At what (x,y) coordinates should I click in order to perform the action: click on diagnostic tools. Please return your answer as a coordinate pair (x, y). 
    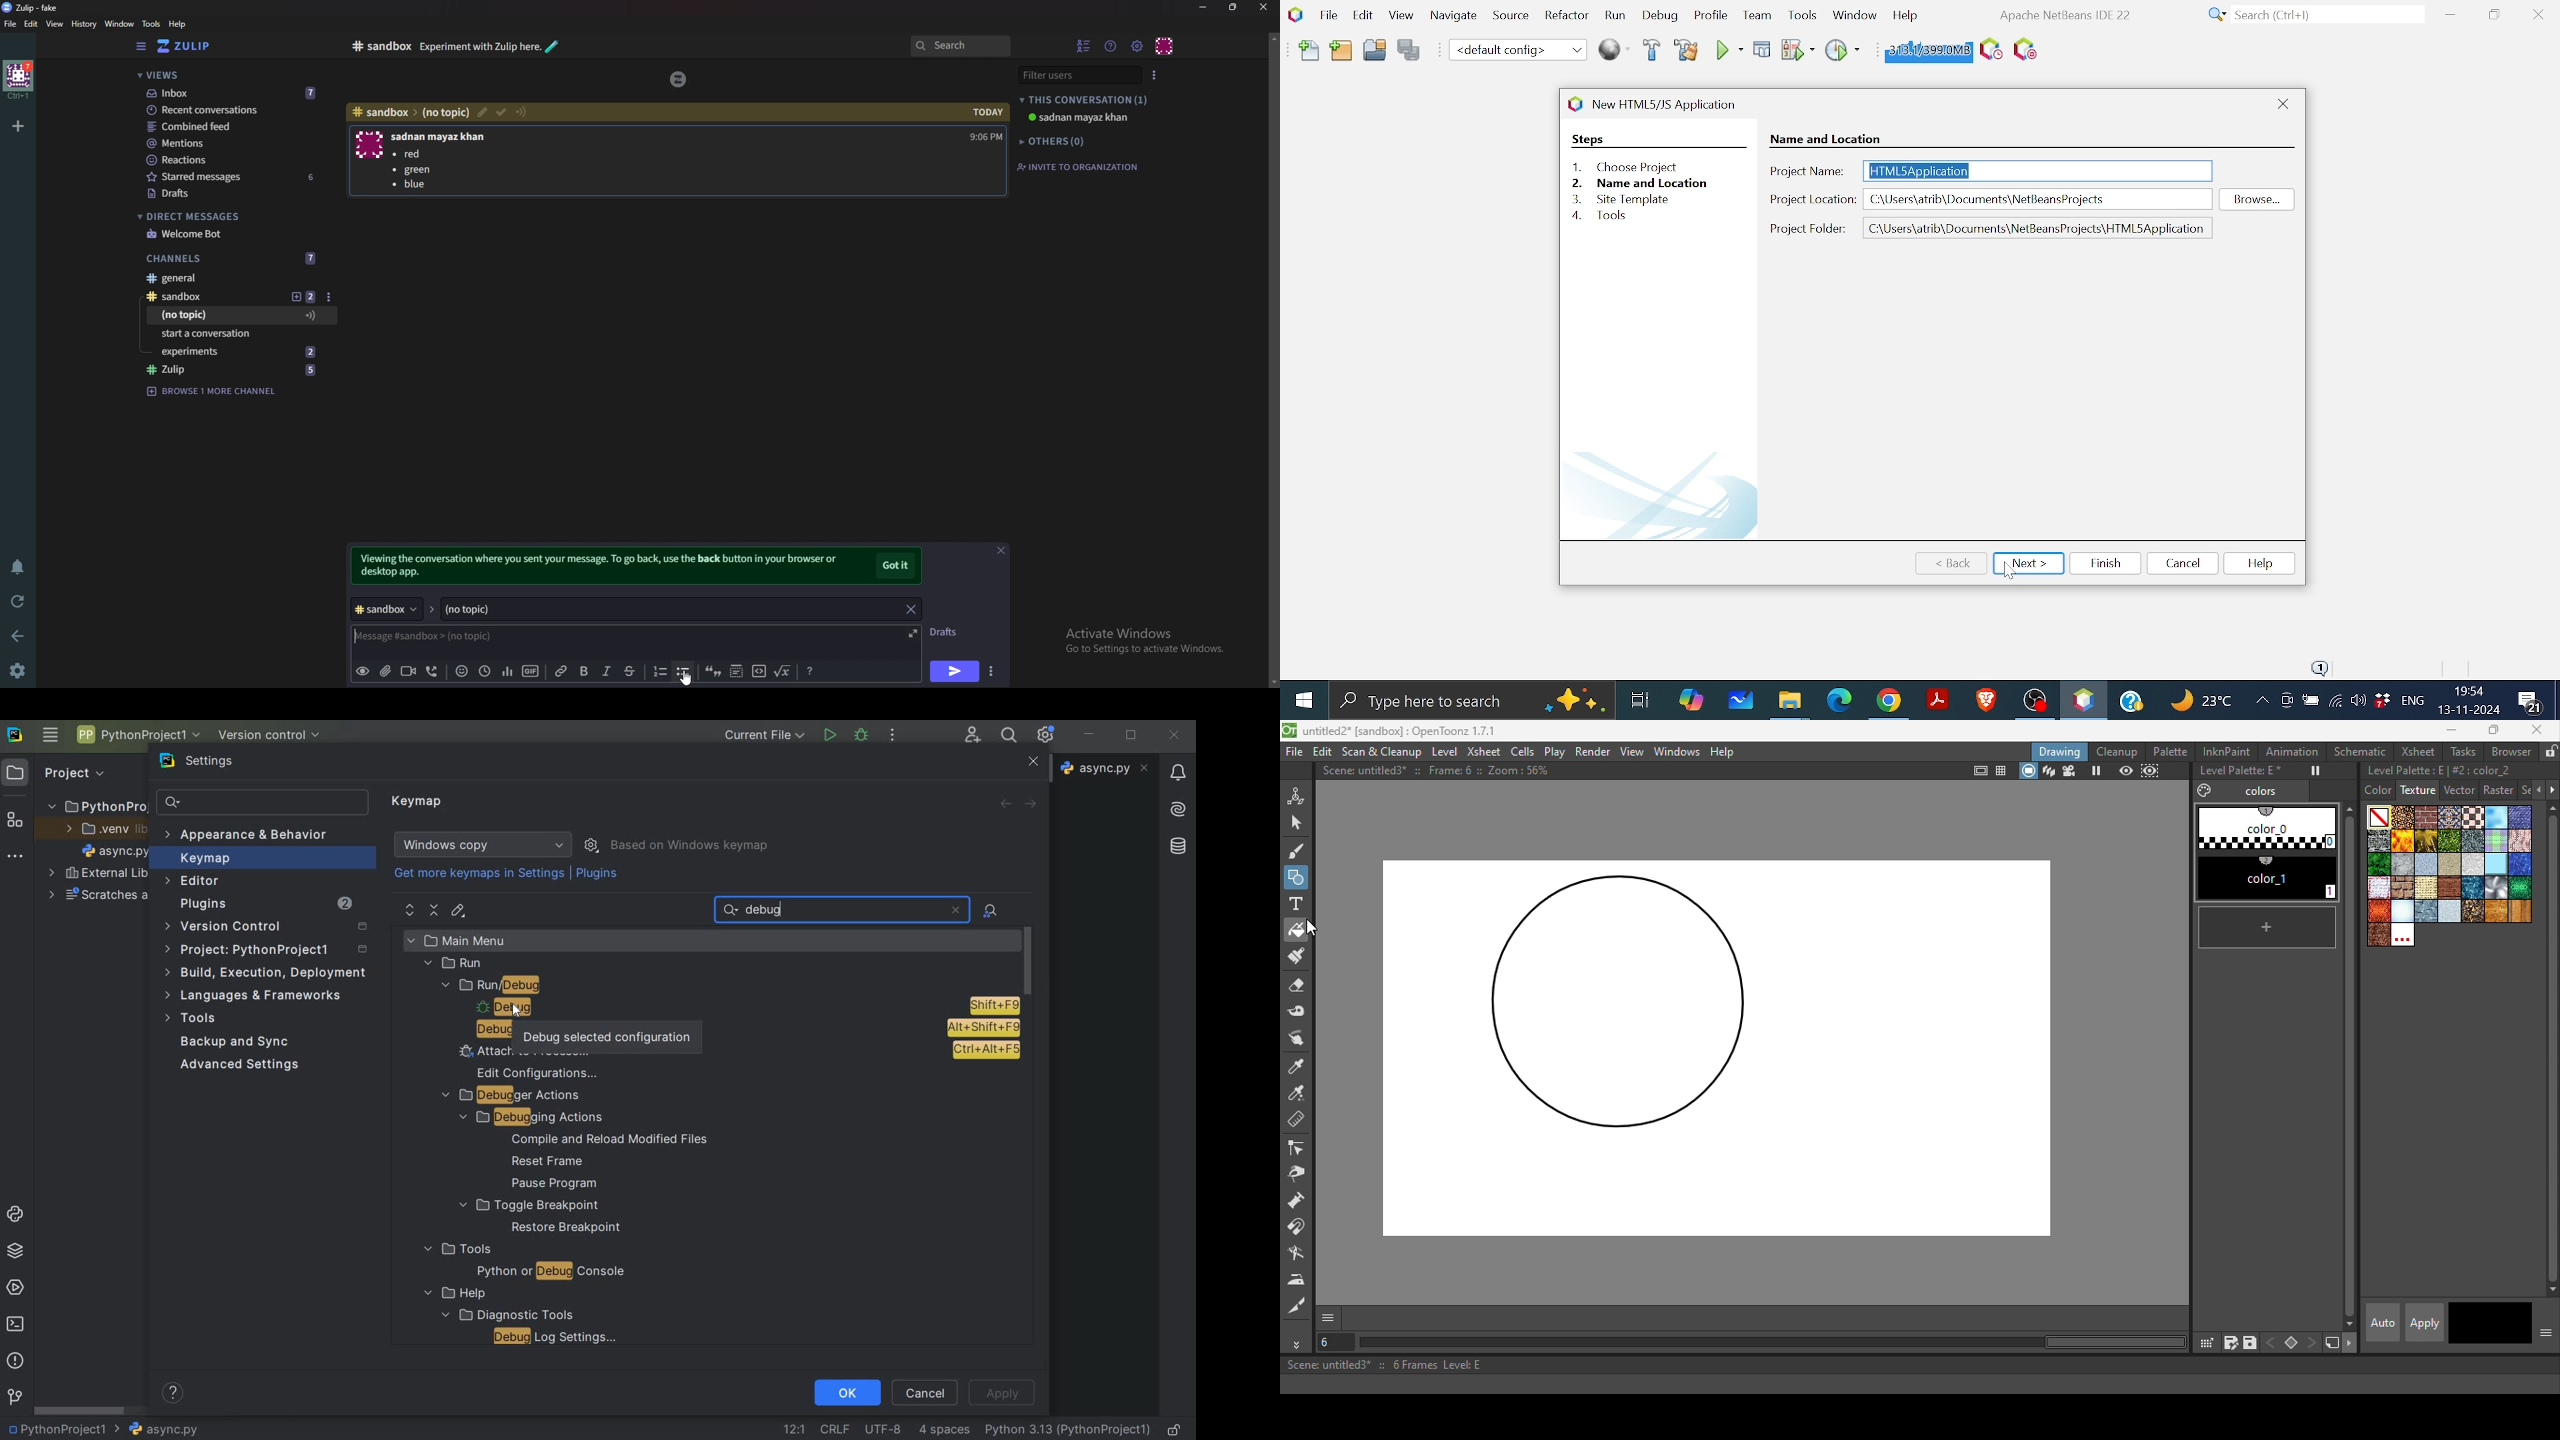
    Looking at the image, I should click on (506, 1314).